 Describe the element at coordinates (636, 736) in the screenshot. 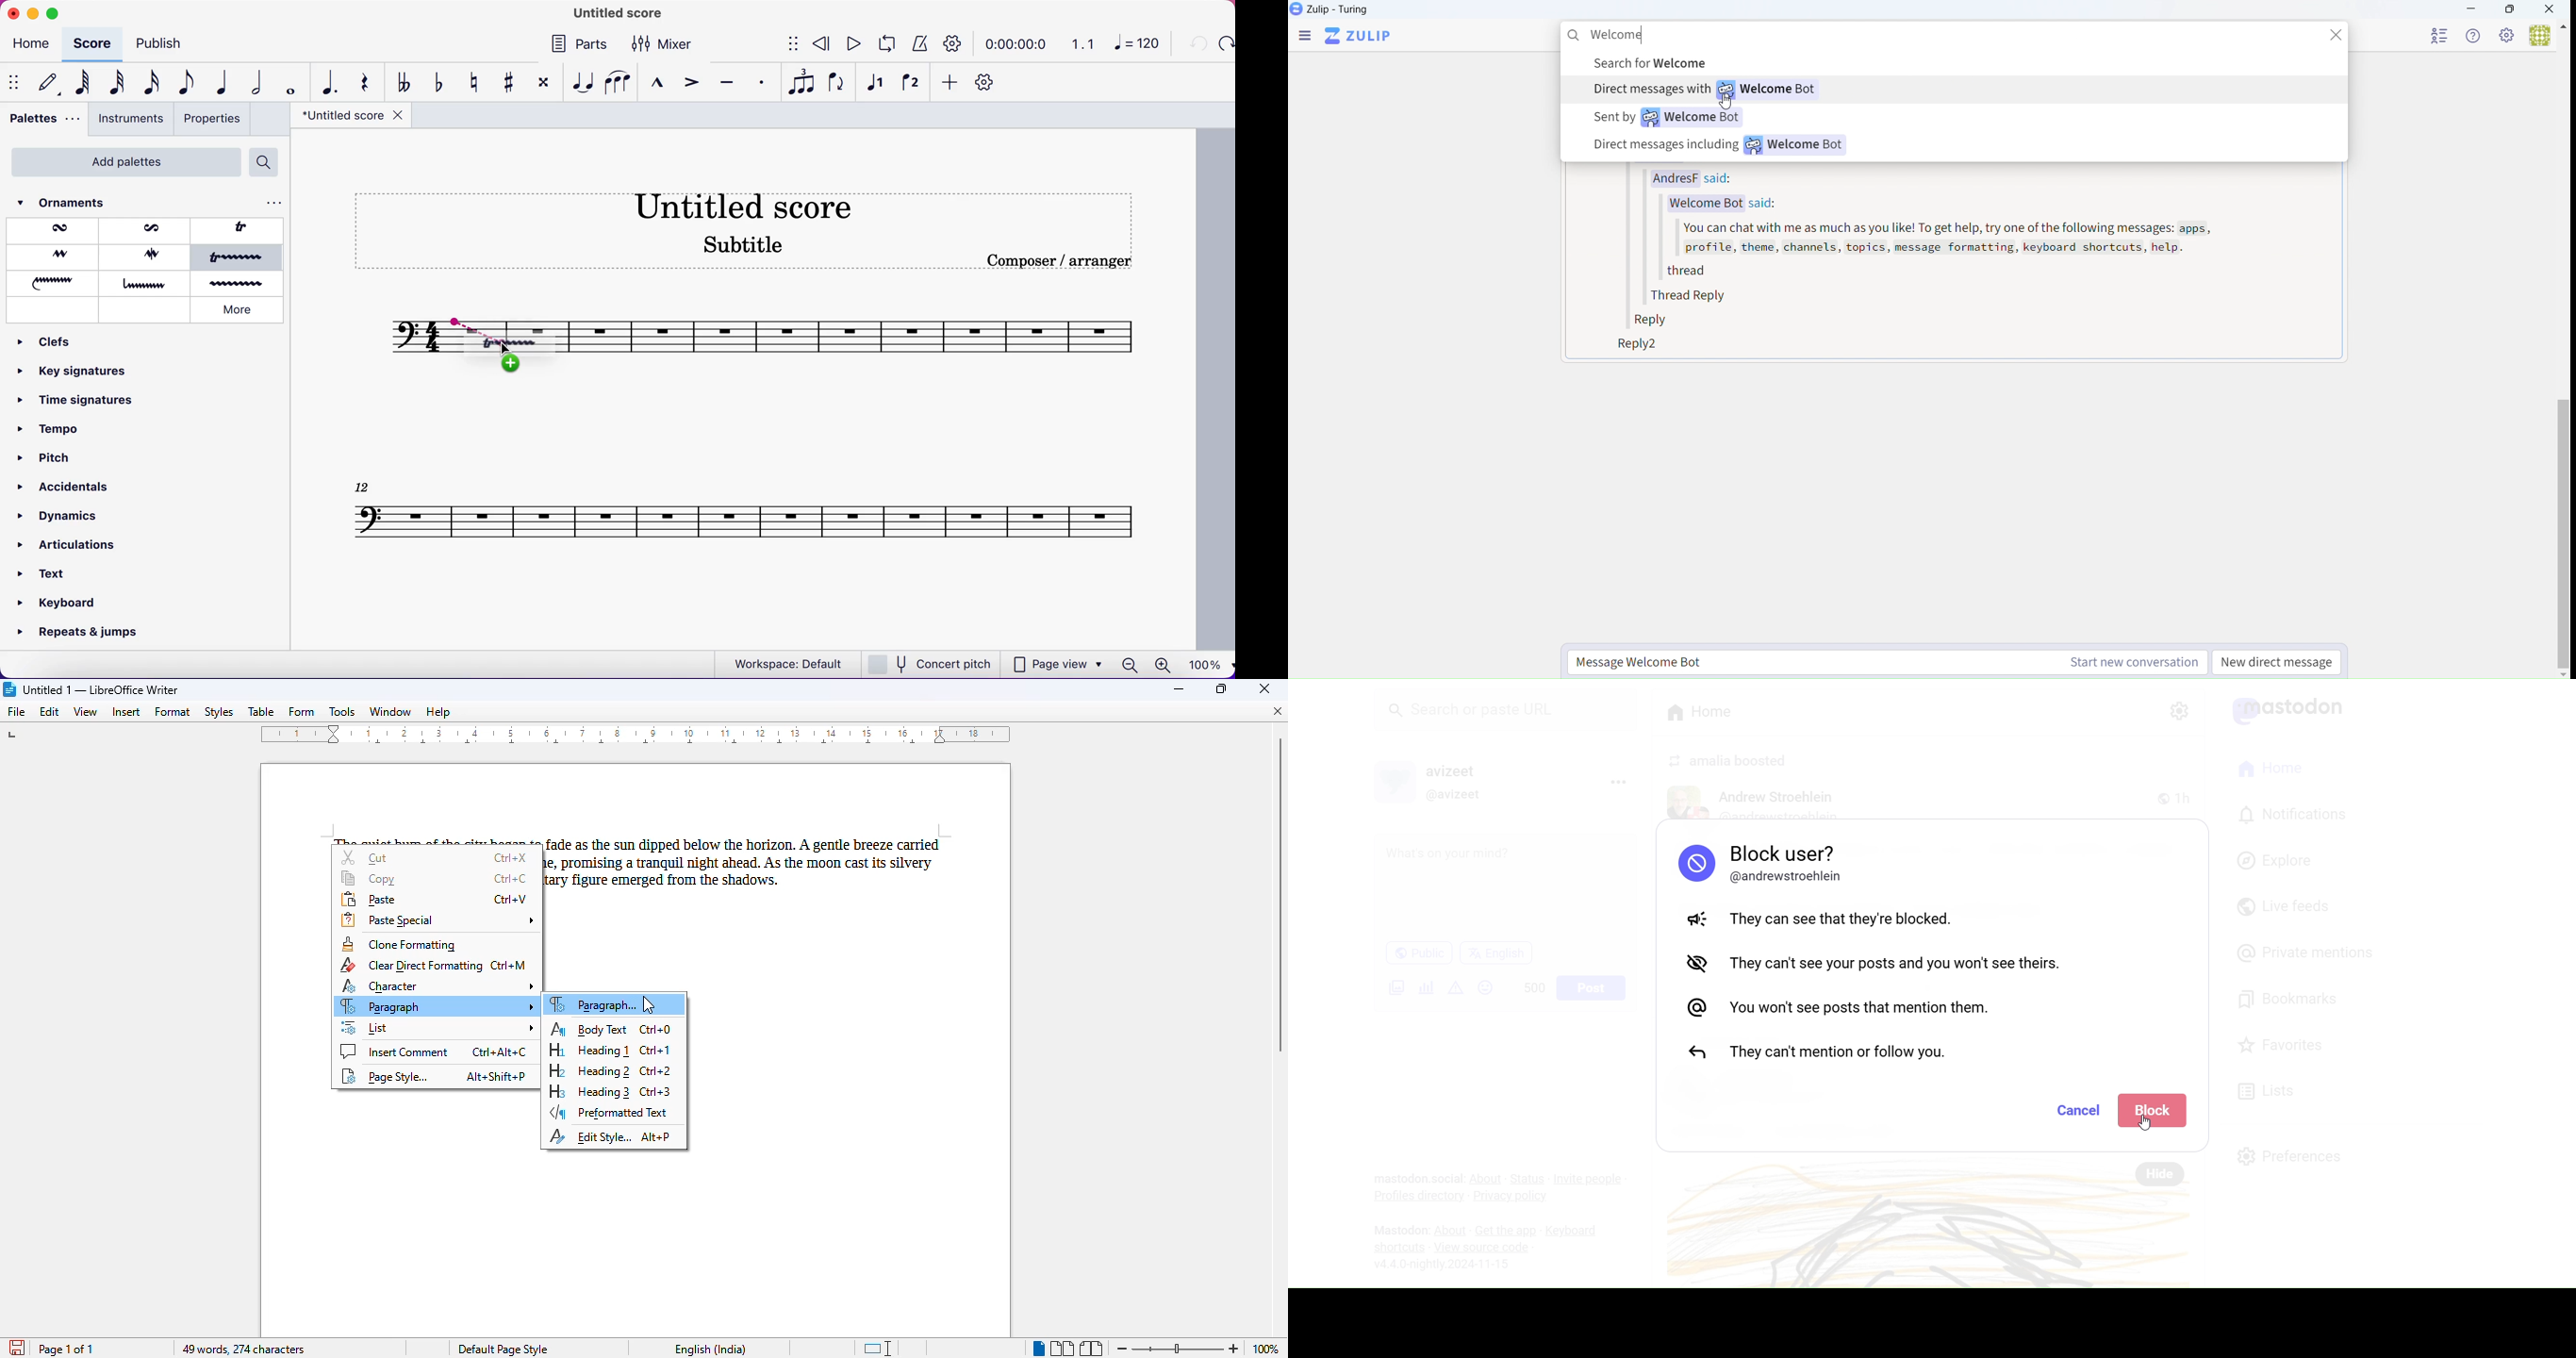

I see `ruler` at that location.